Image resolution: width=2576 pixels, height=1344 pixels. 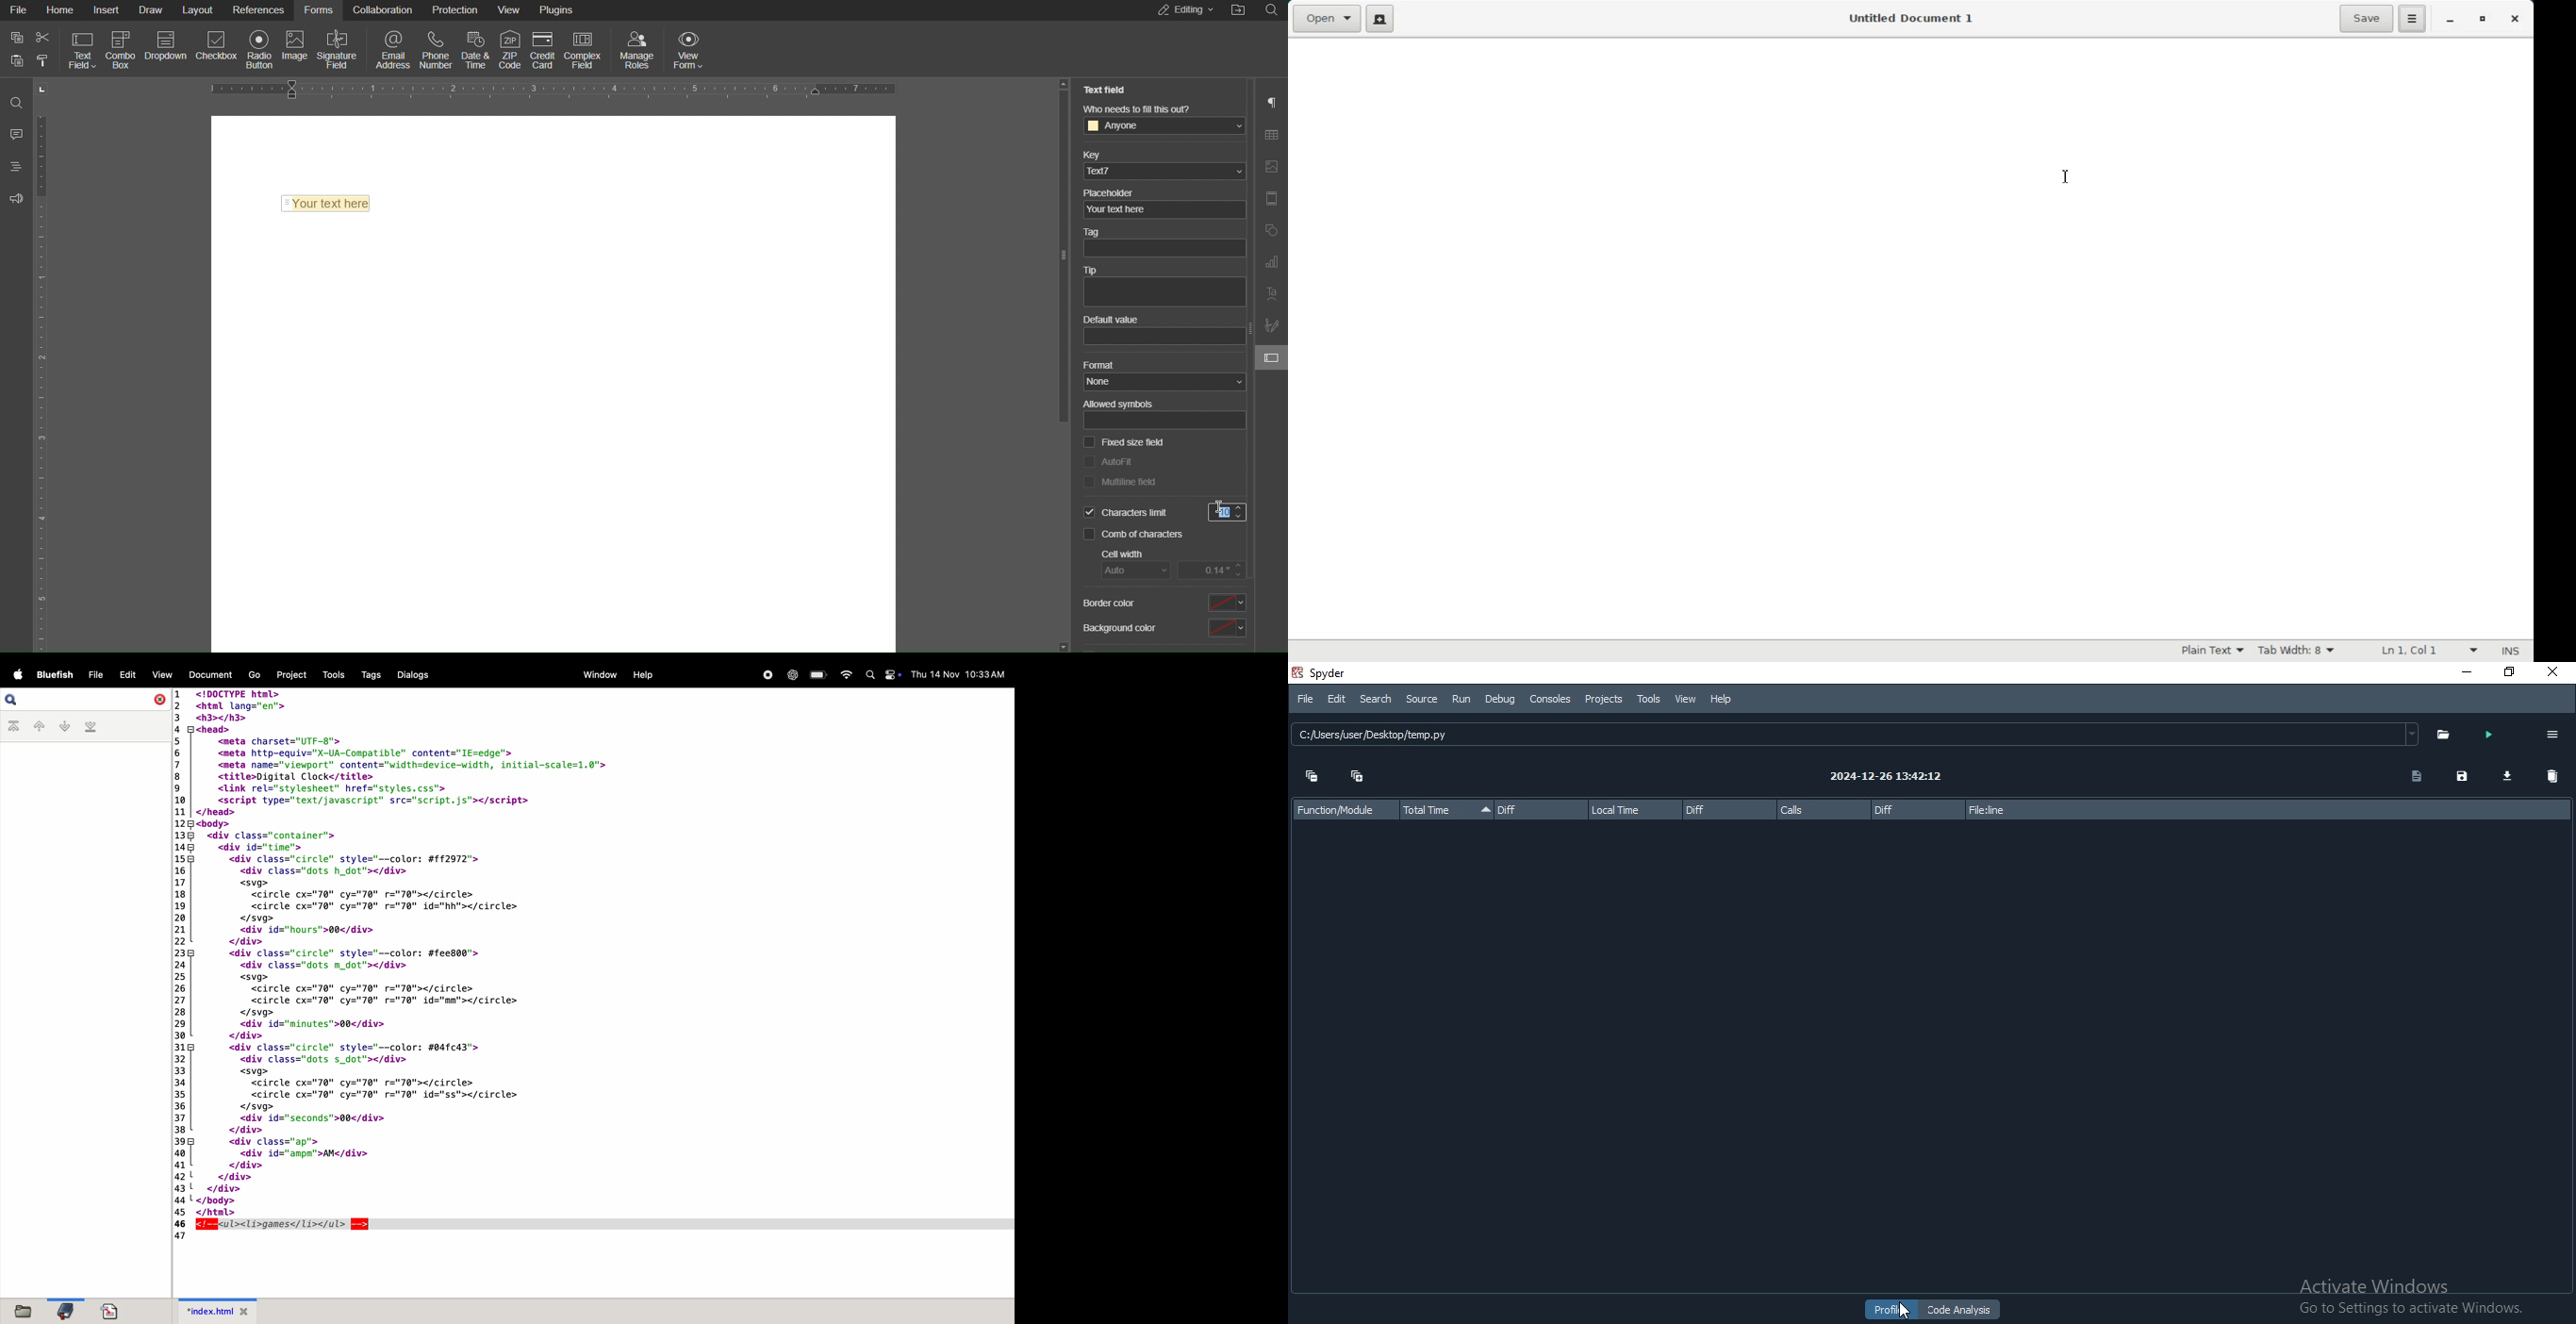 I want to click on Manage Rules, so click(x=638, y=48).